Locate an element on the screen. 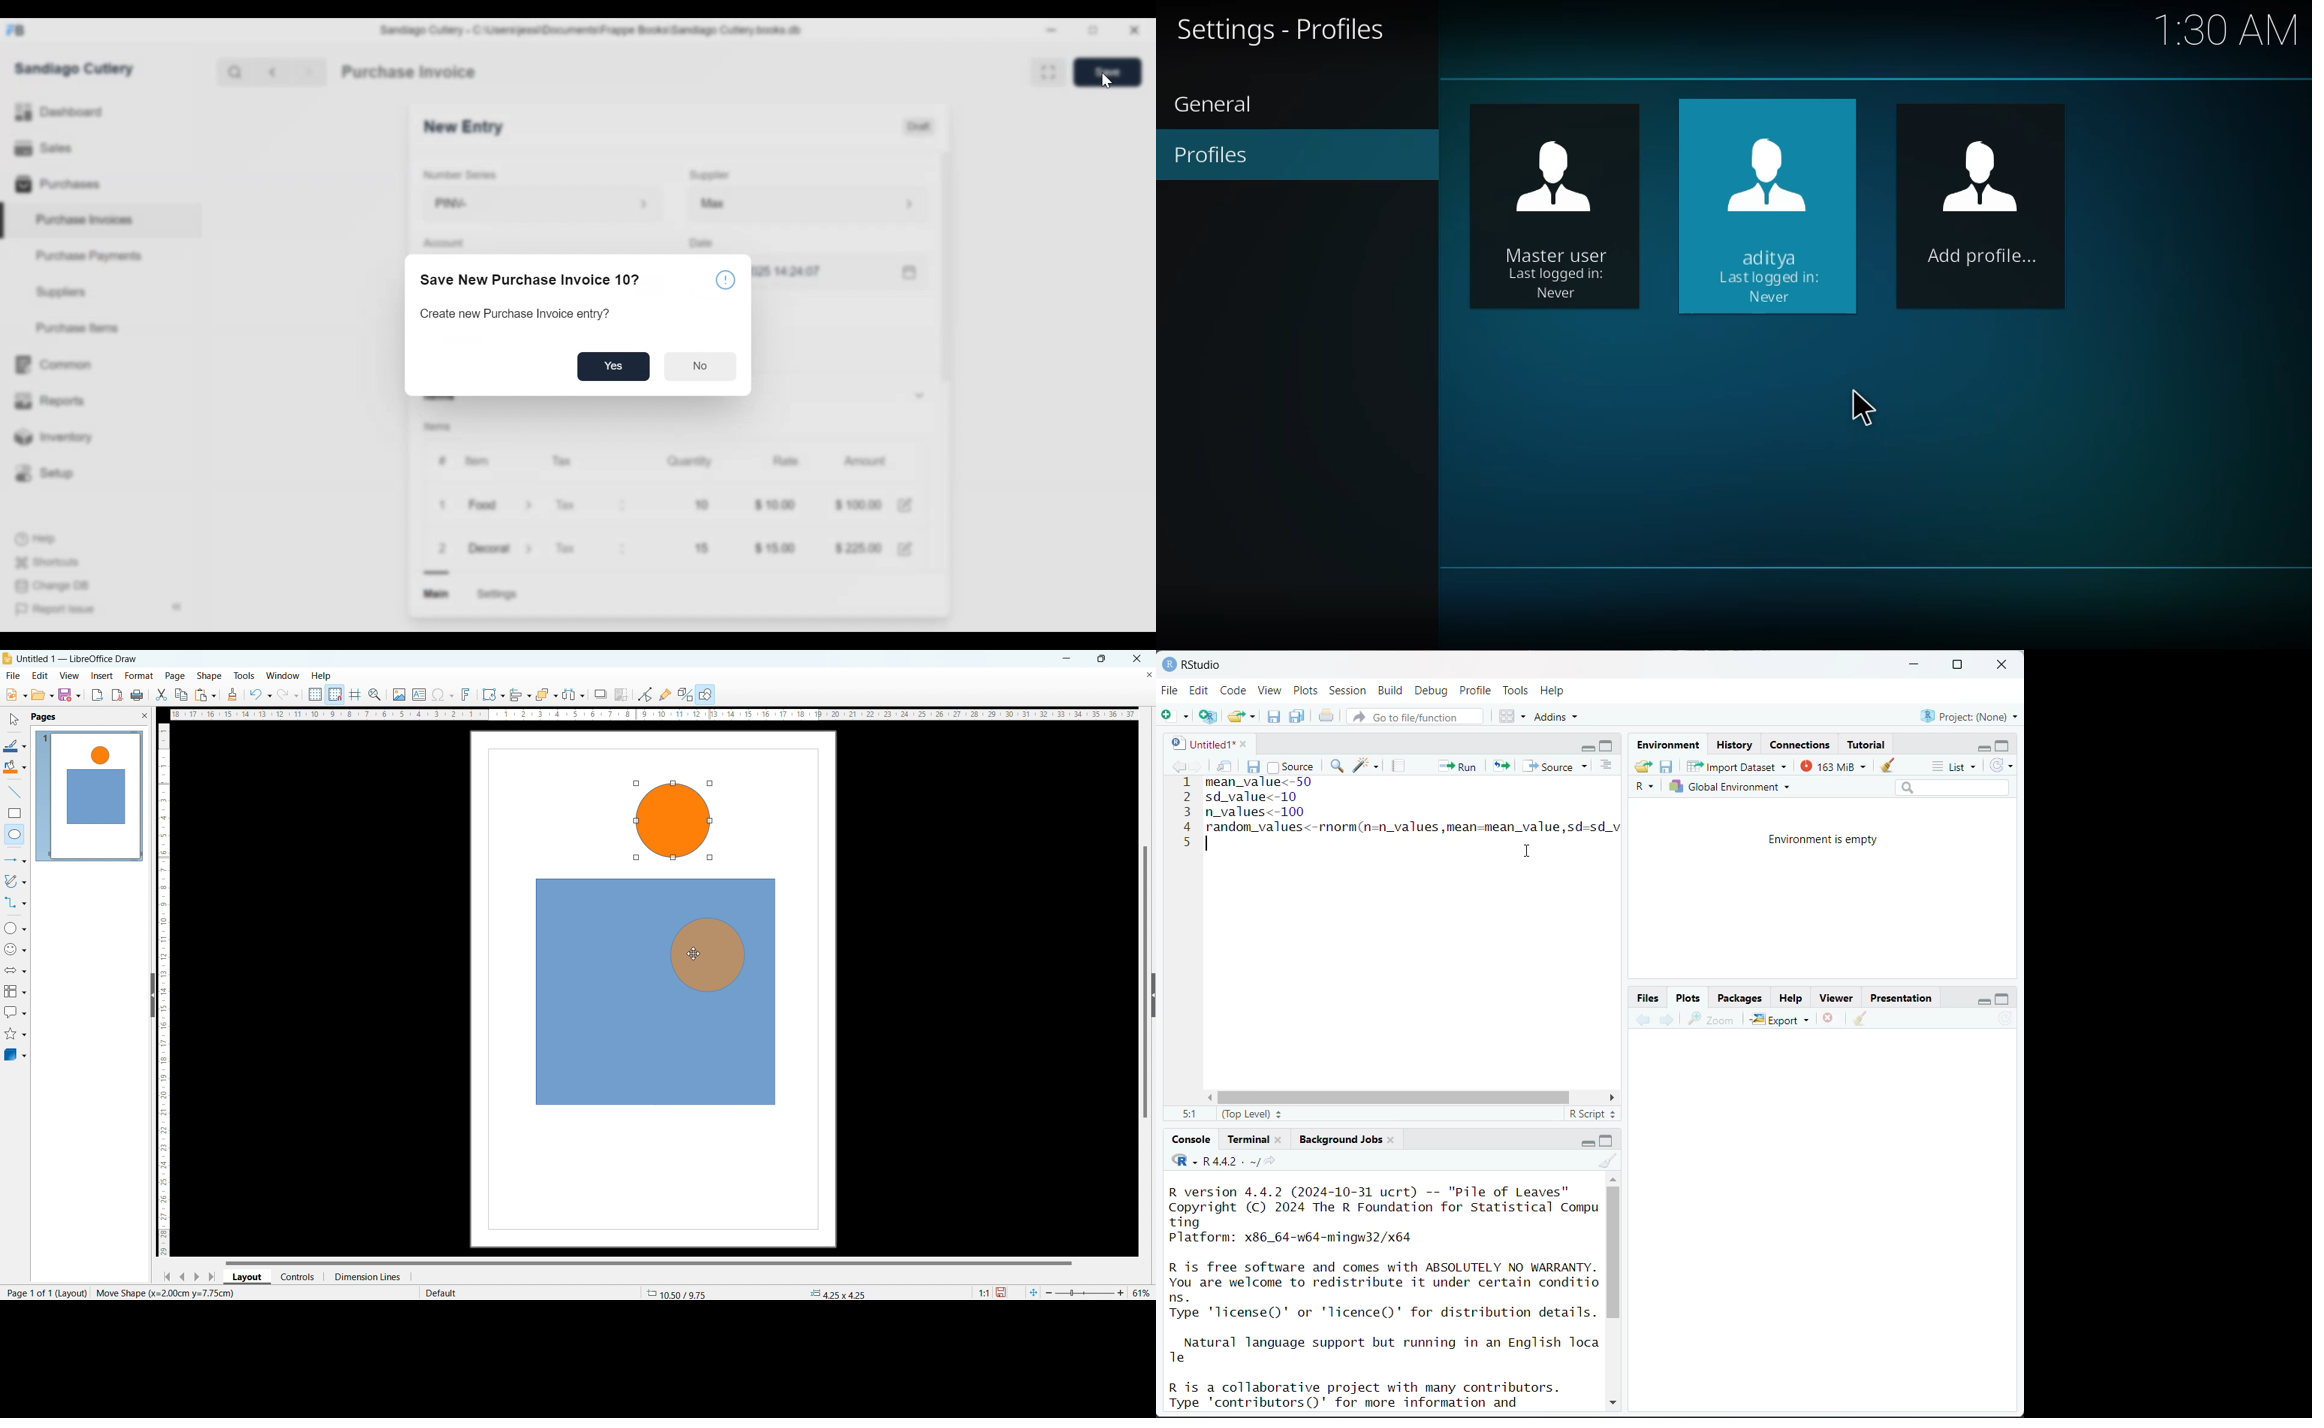  next plot is located at coordinates (1665, 1020).